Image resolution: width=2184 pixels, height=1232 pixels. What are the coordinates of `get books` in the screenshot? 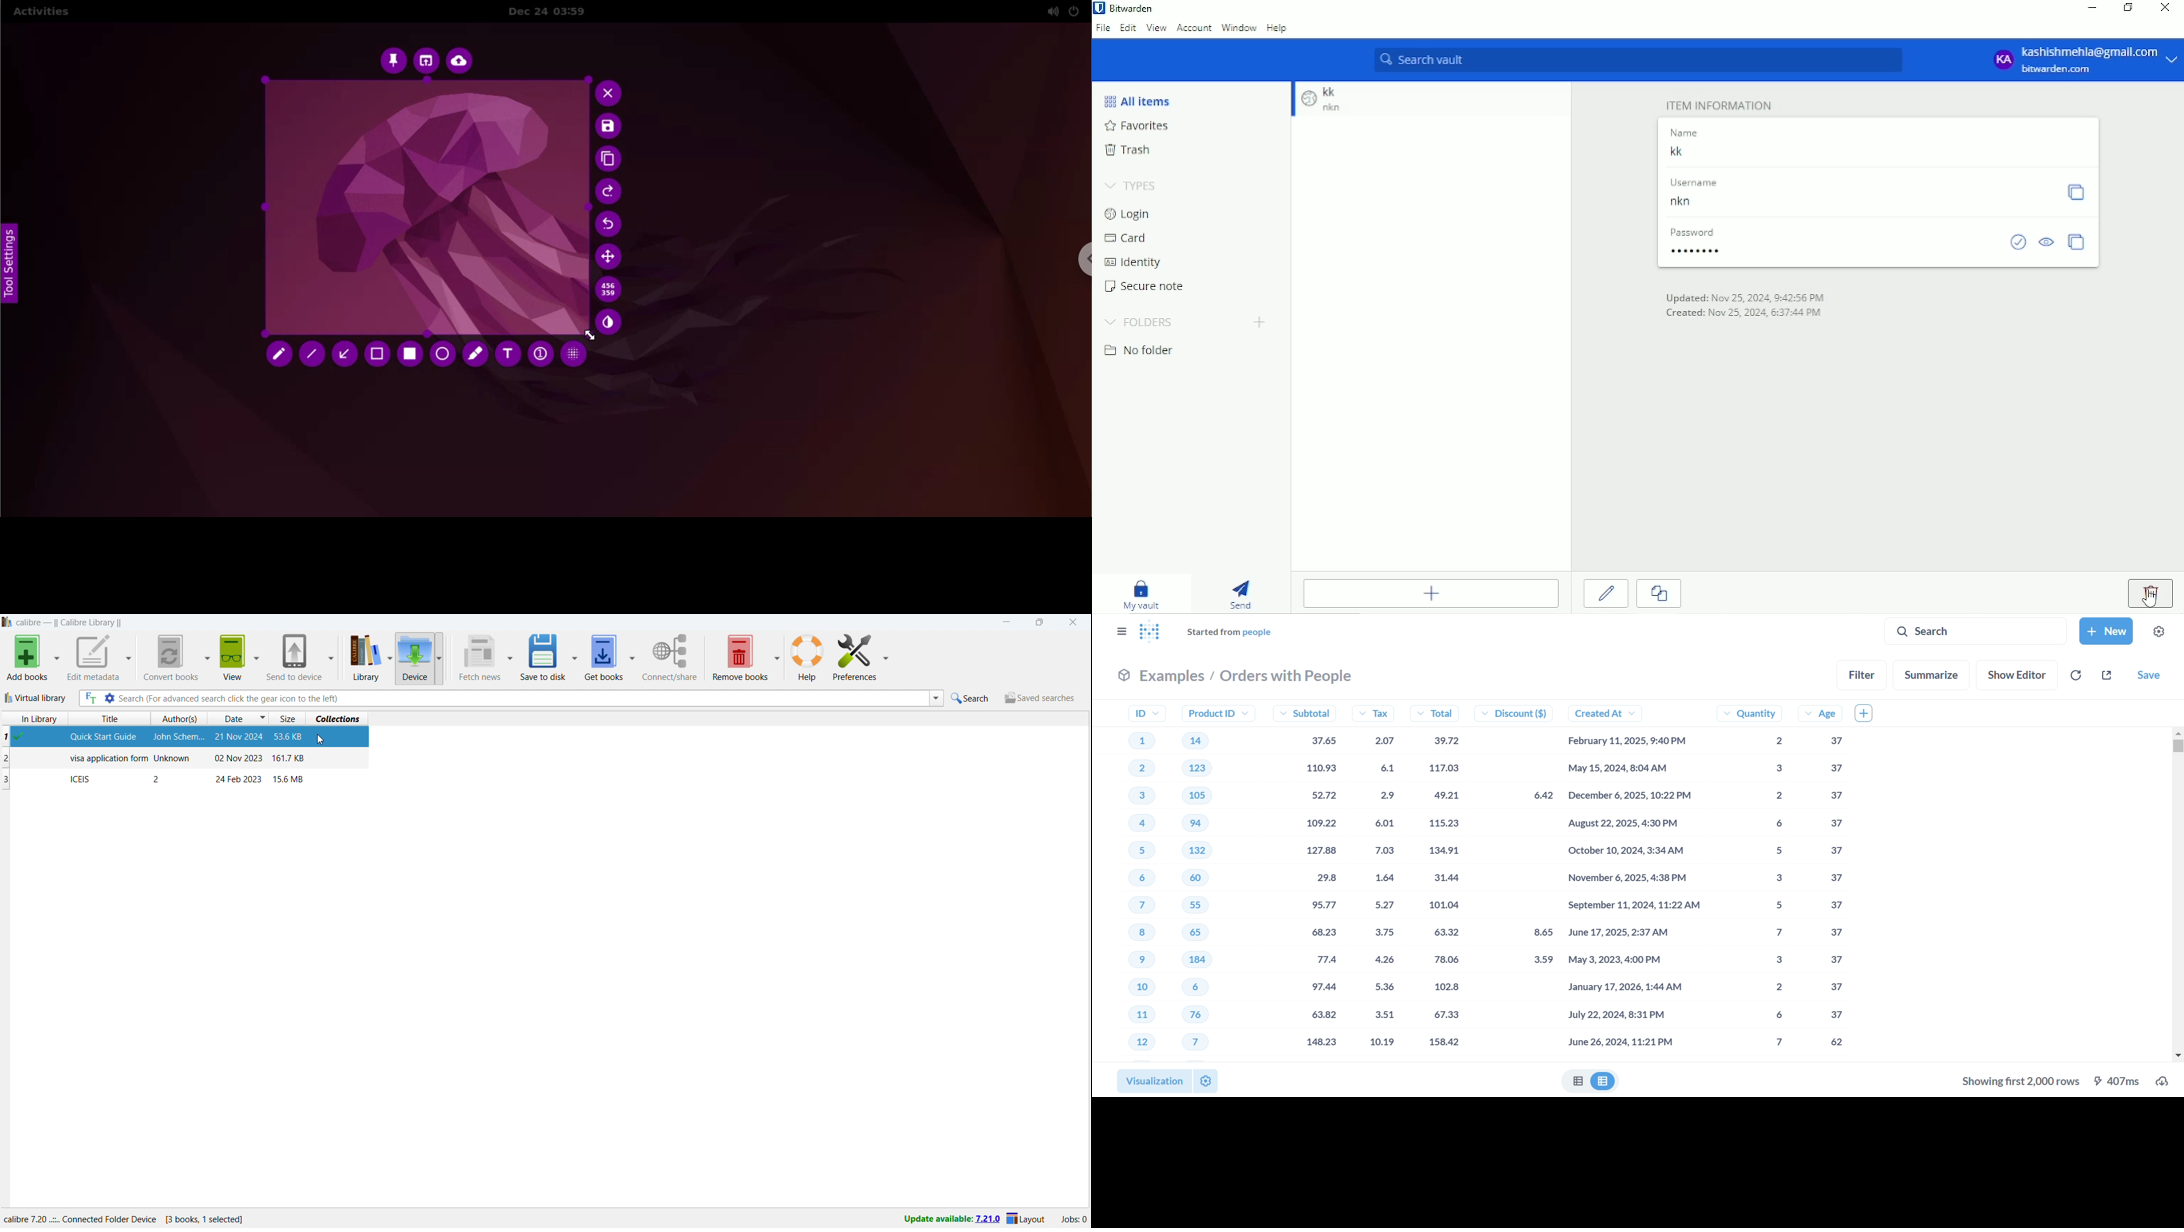 It's located at (604, 656).